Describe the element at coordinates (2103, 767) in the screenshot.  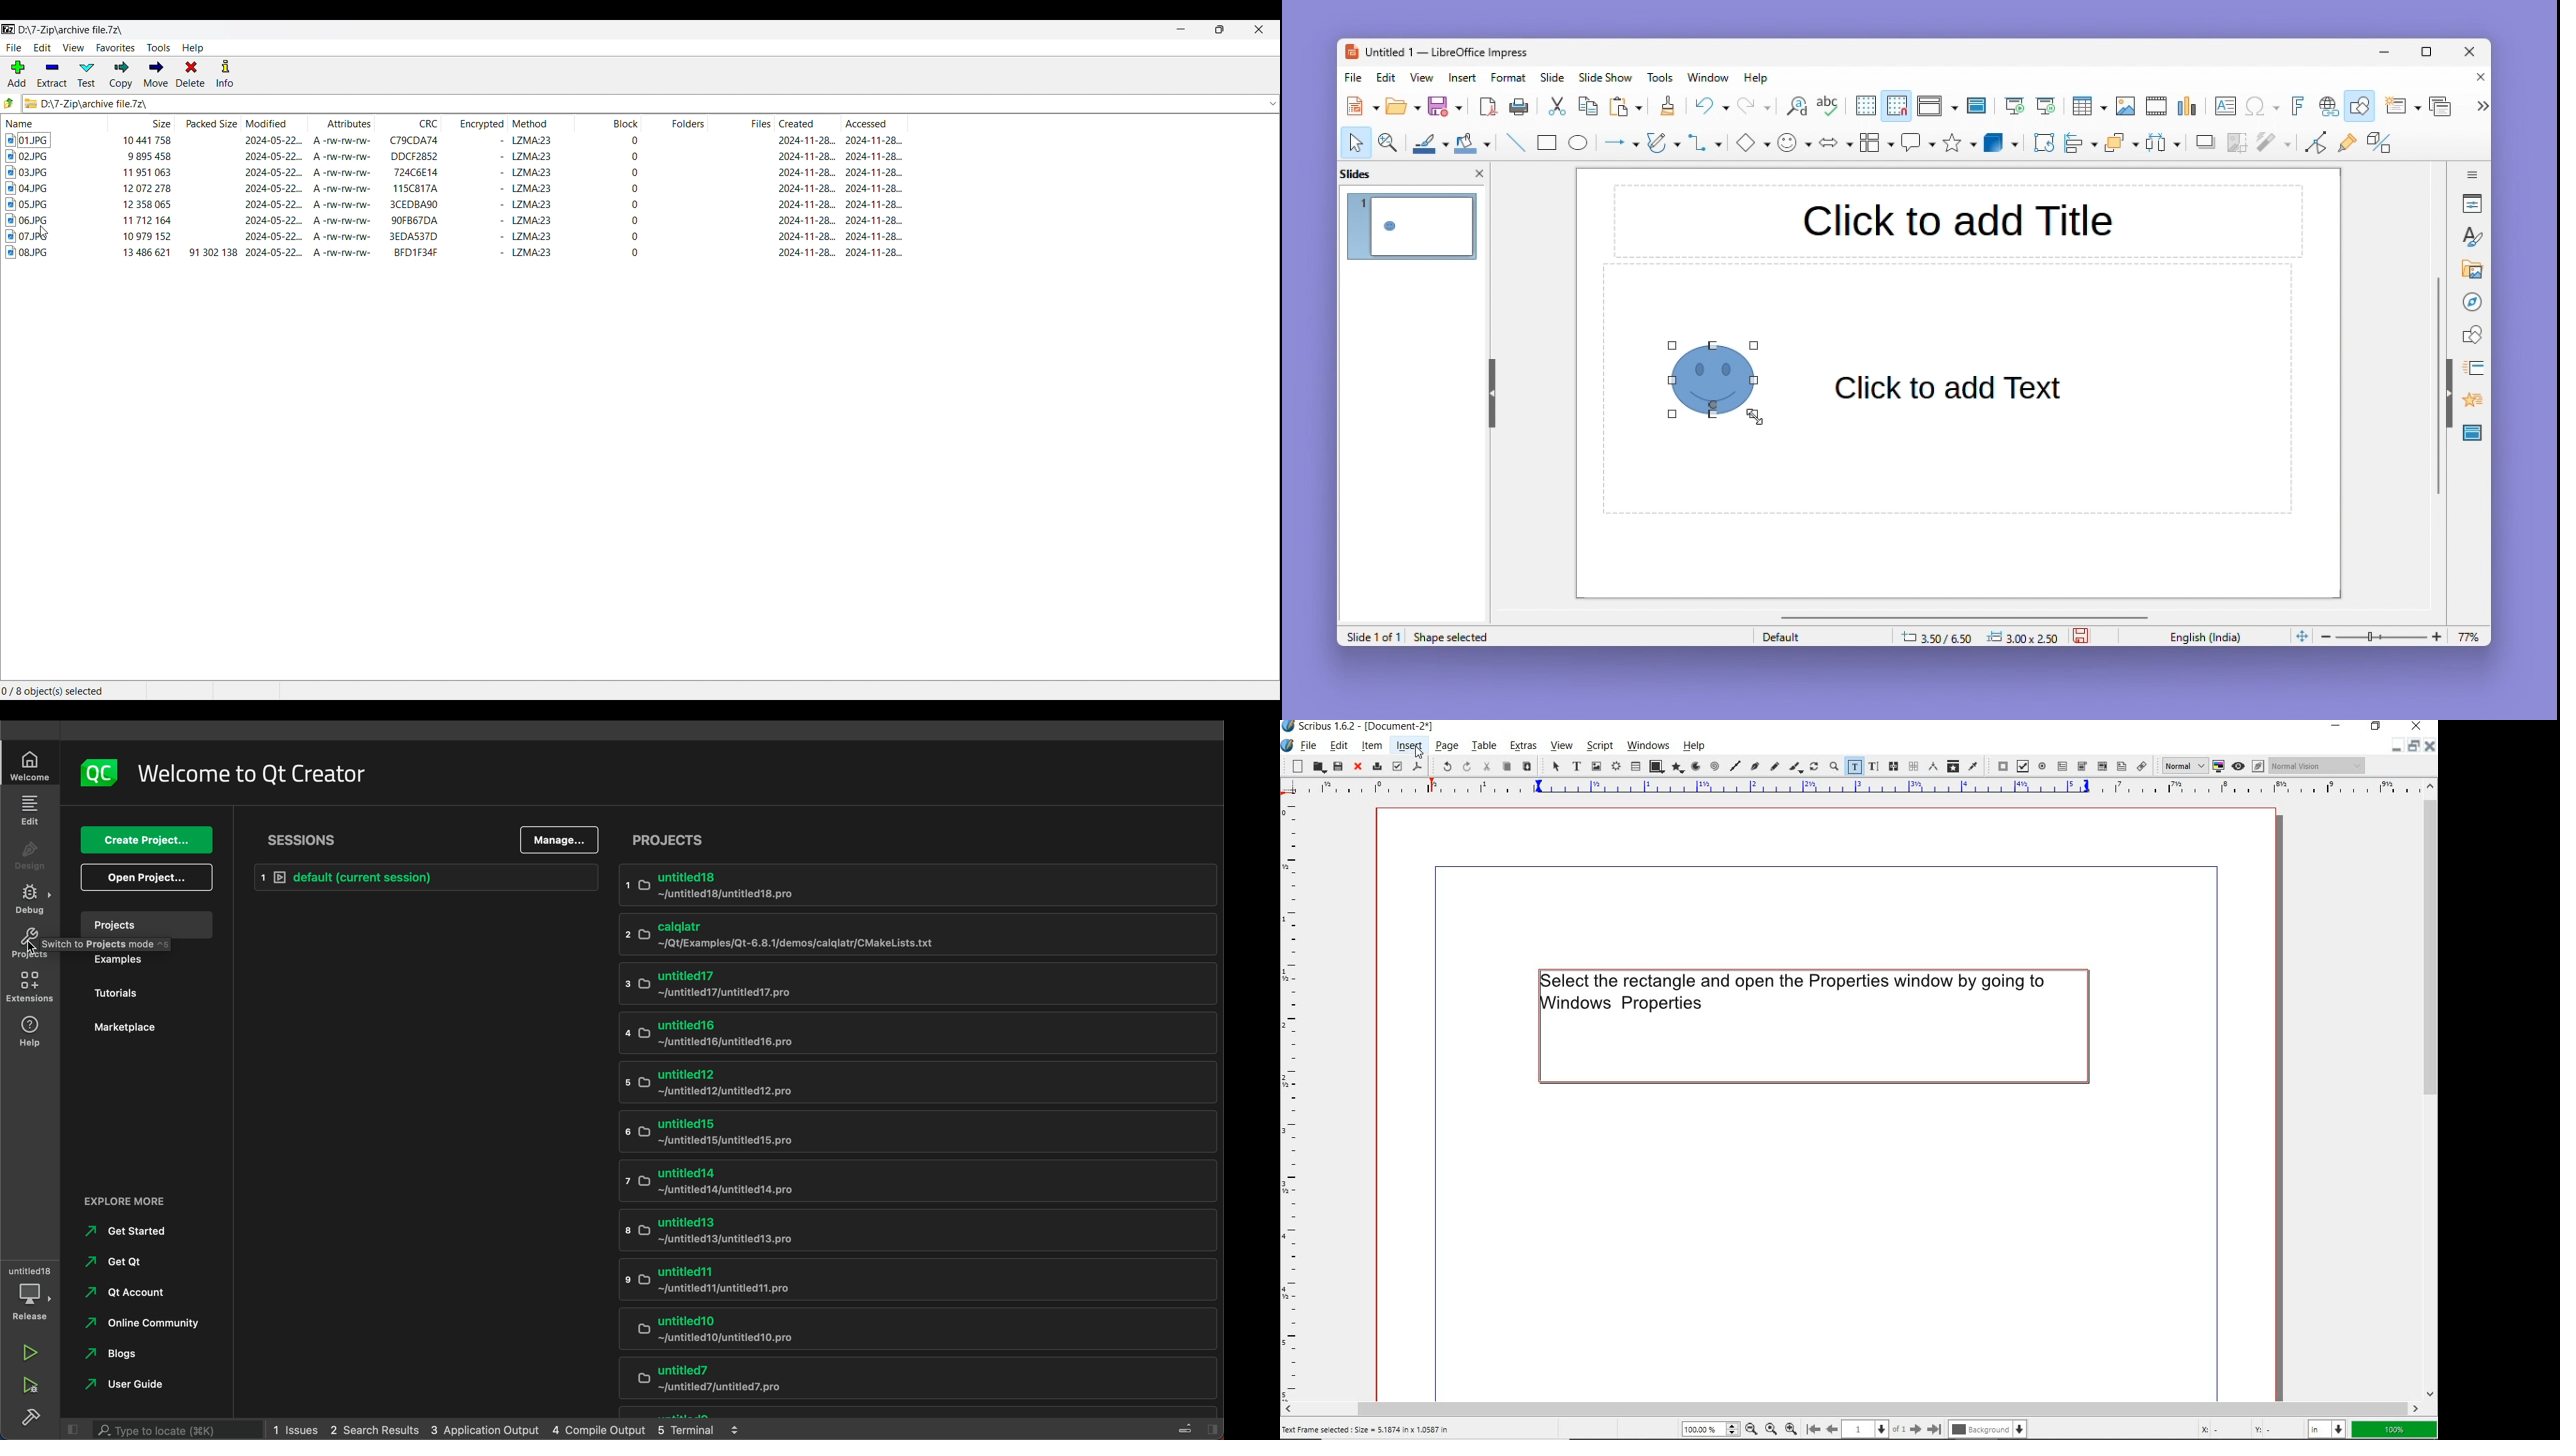
I see `pdf list box` at that location.